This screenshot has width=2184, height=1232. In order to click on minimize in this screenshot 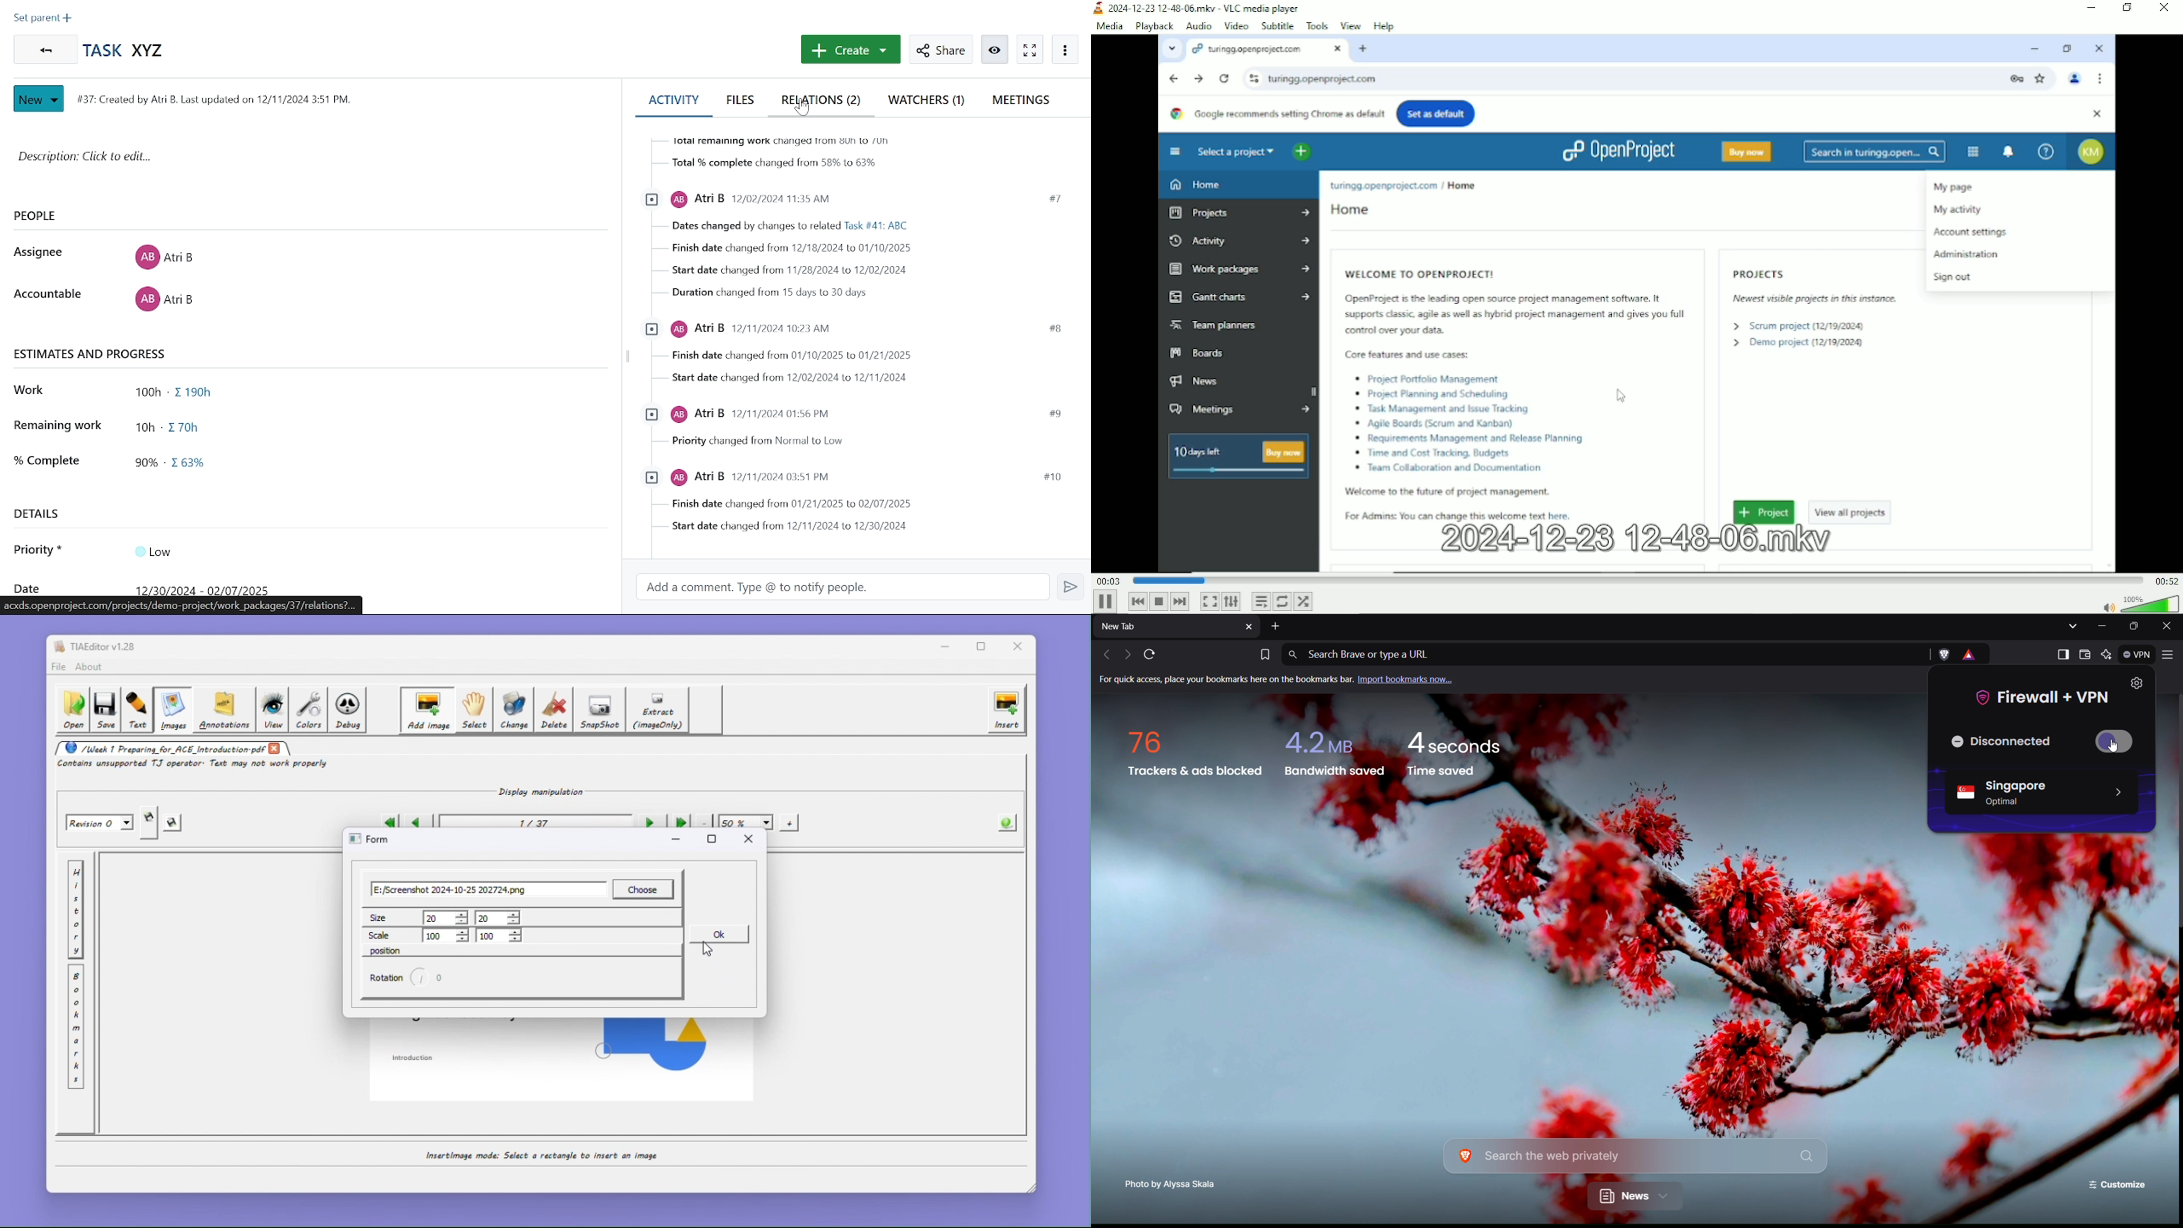, I will do `click(676, 843)`.